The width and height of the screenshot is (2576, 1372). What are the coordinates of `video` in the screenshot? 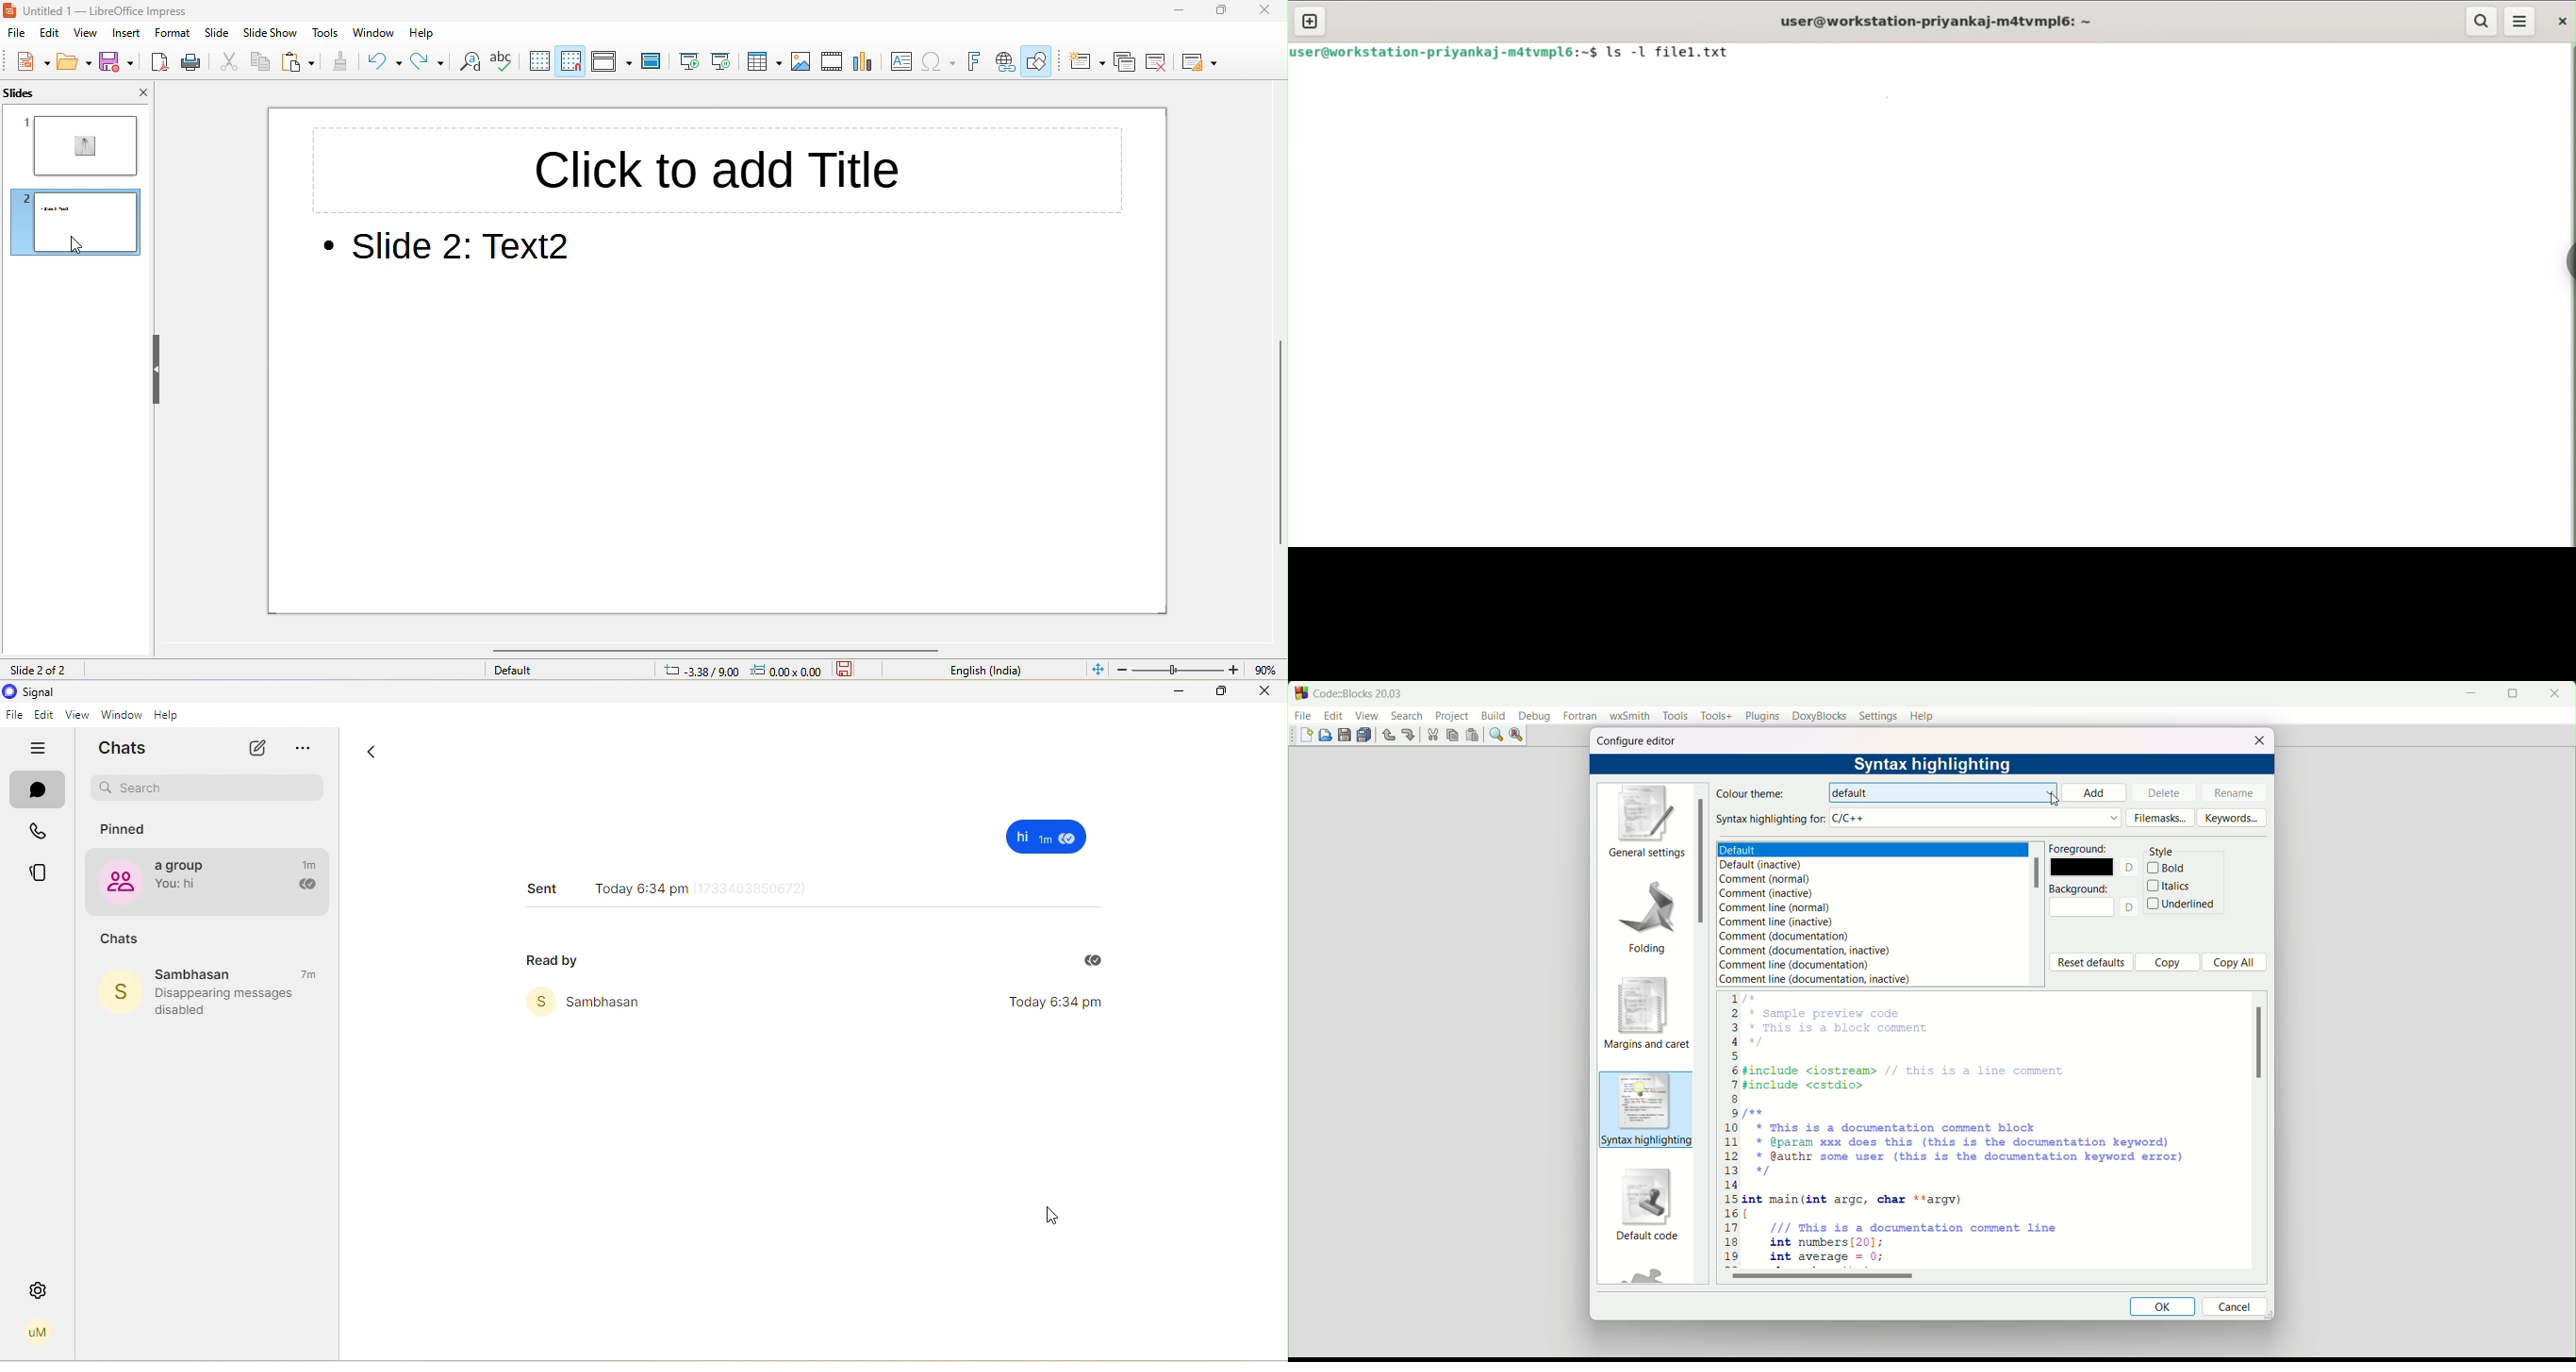 It's located at (833, 63).